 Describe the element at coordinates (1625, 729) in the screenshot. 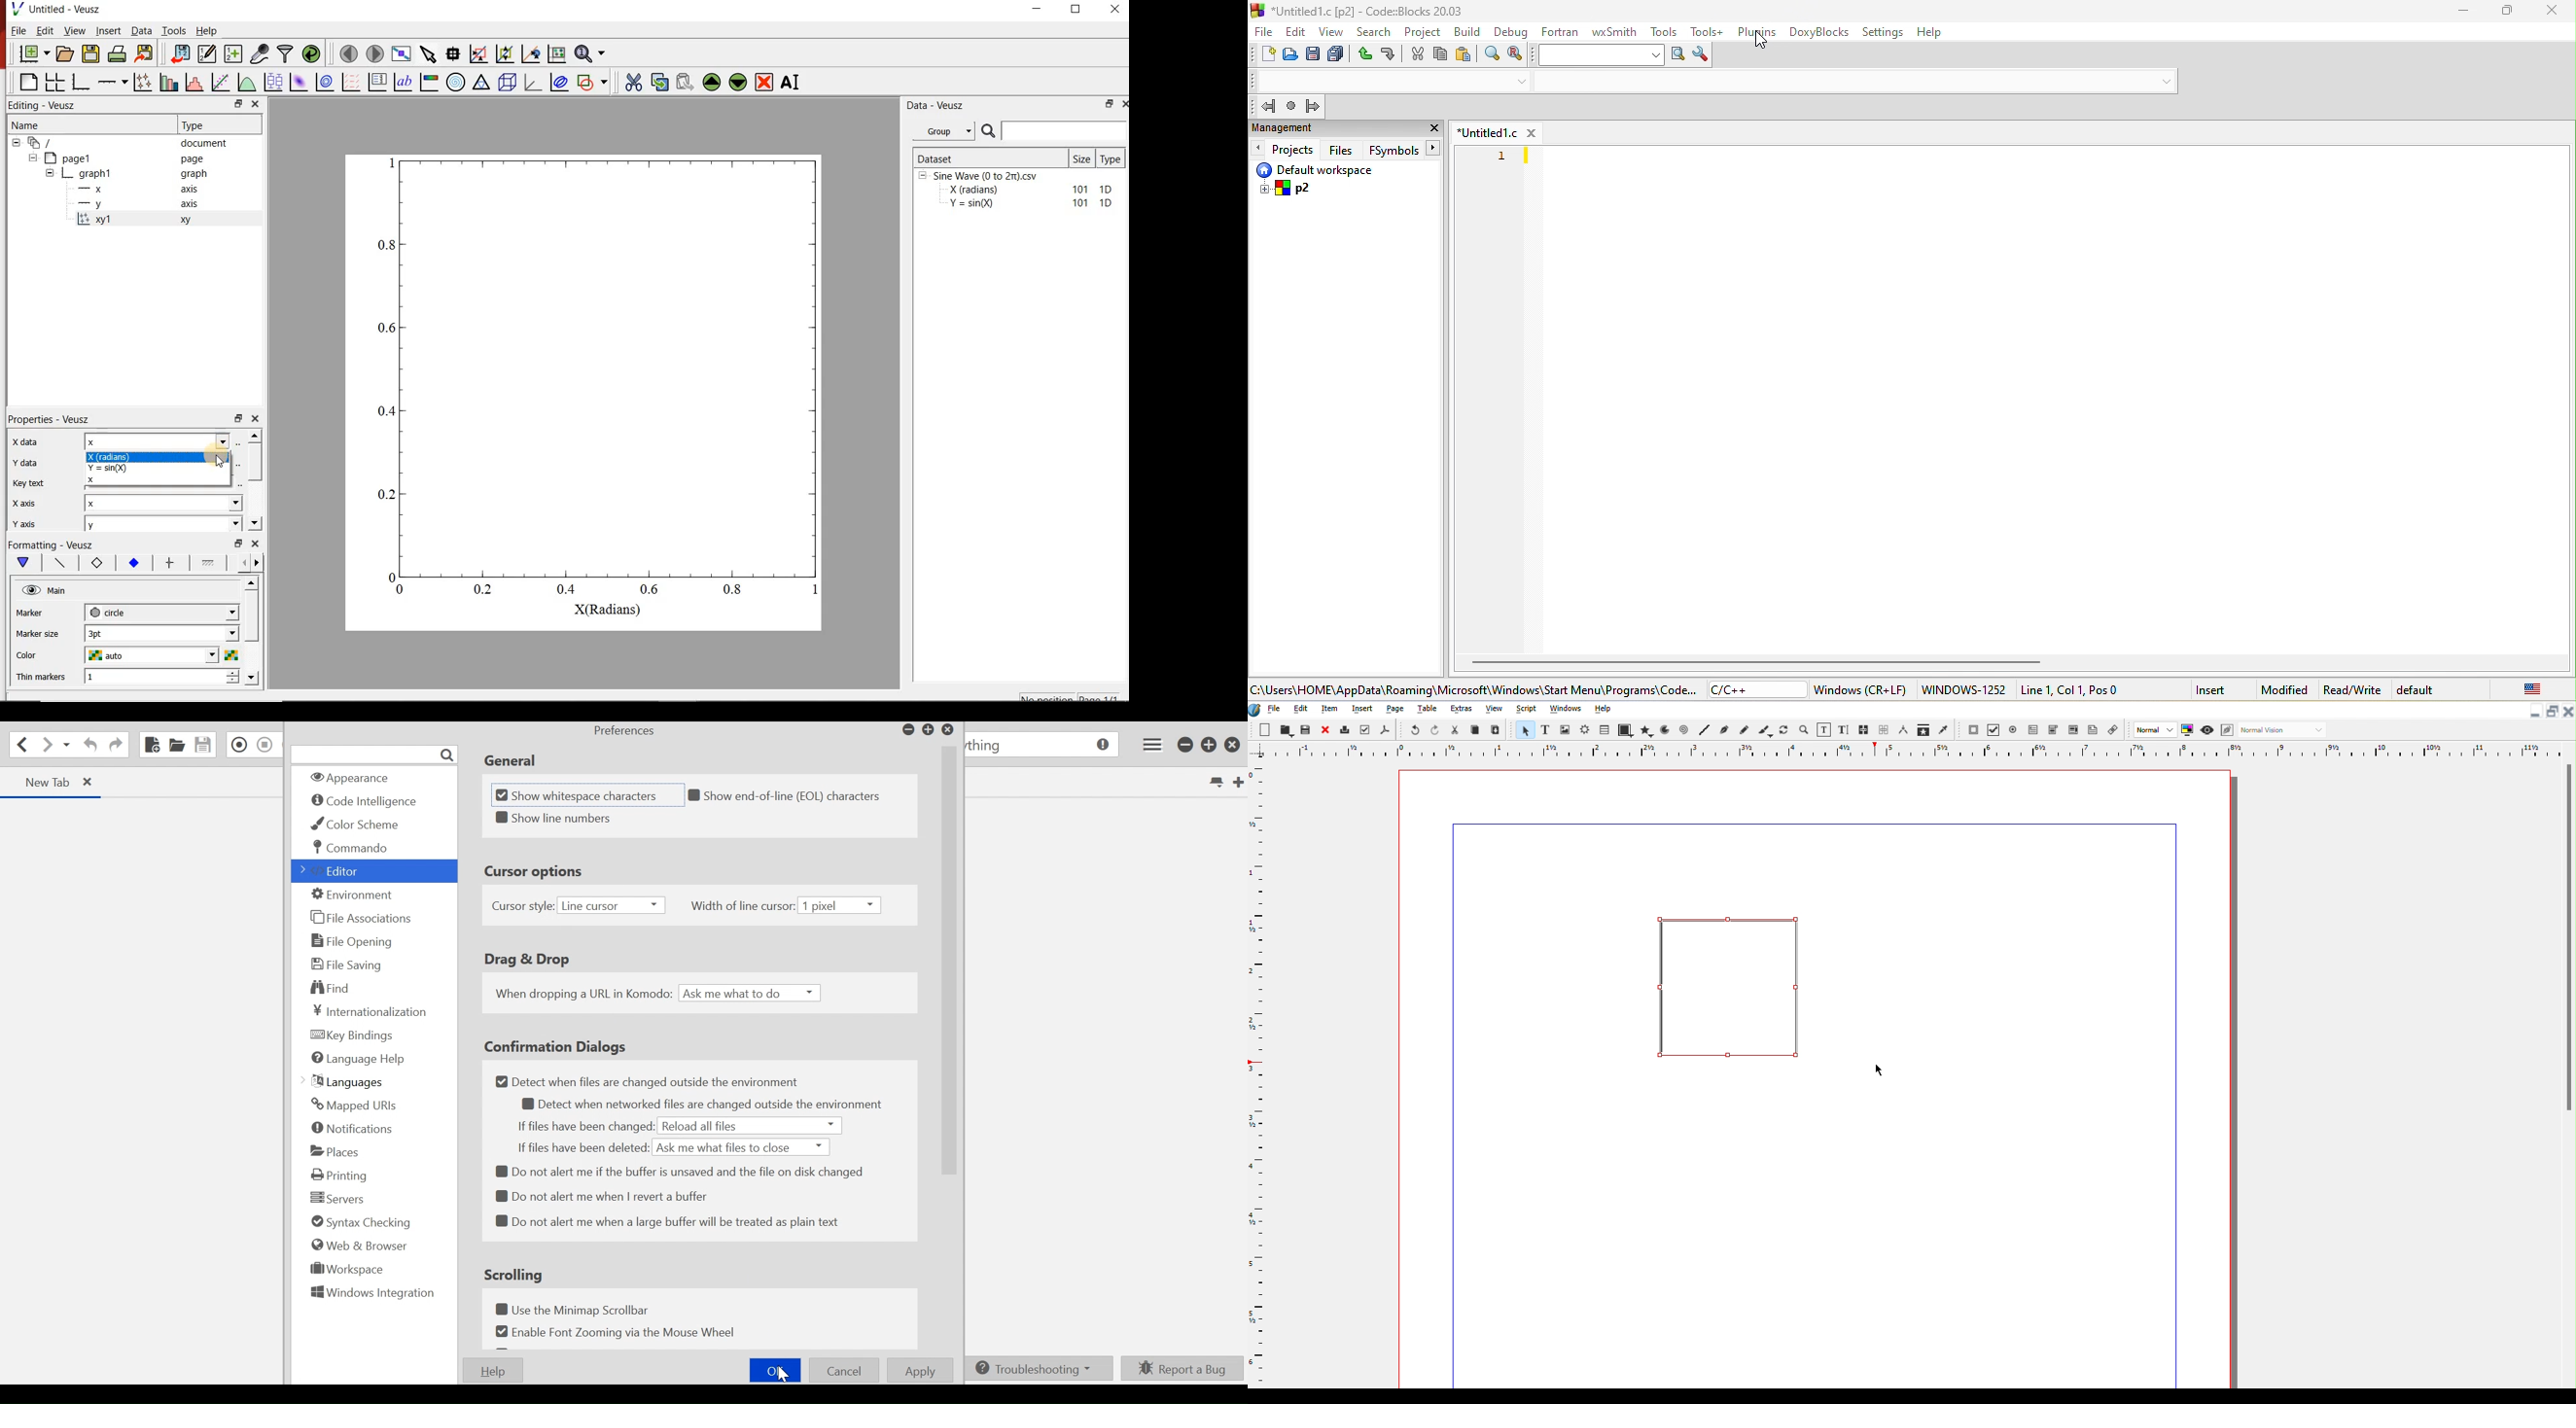

I see `Shapes` at that location.